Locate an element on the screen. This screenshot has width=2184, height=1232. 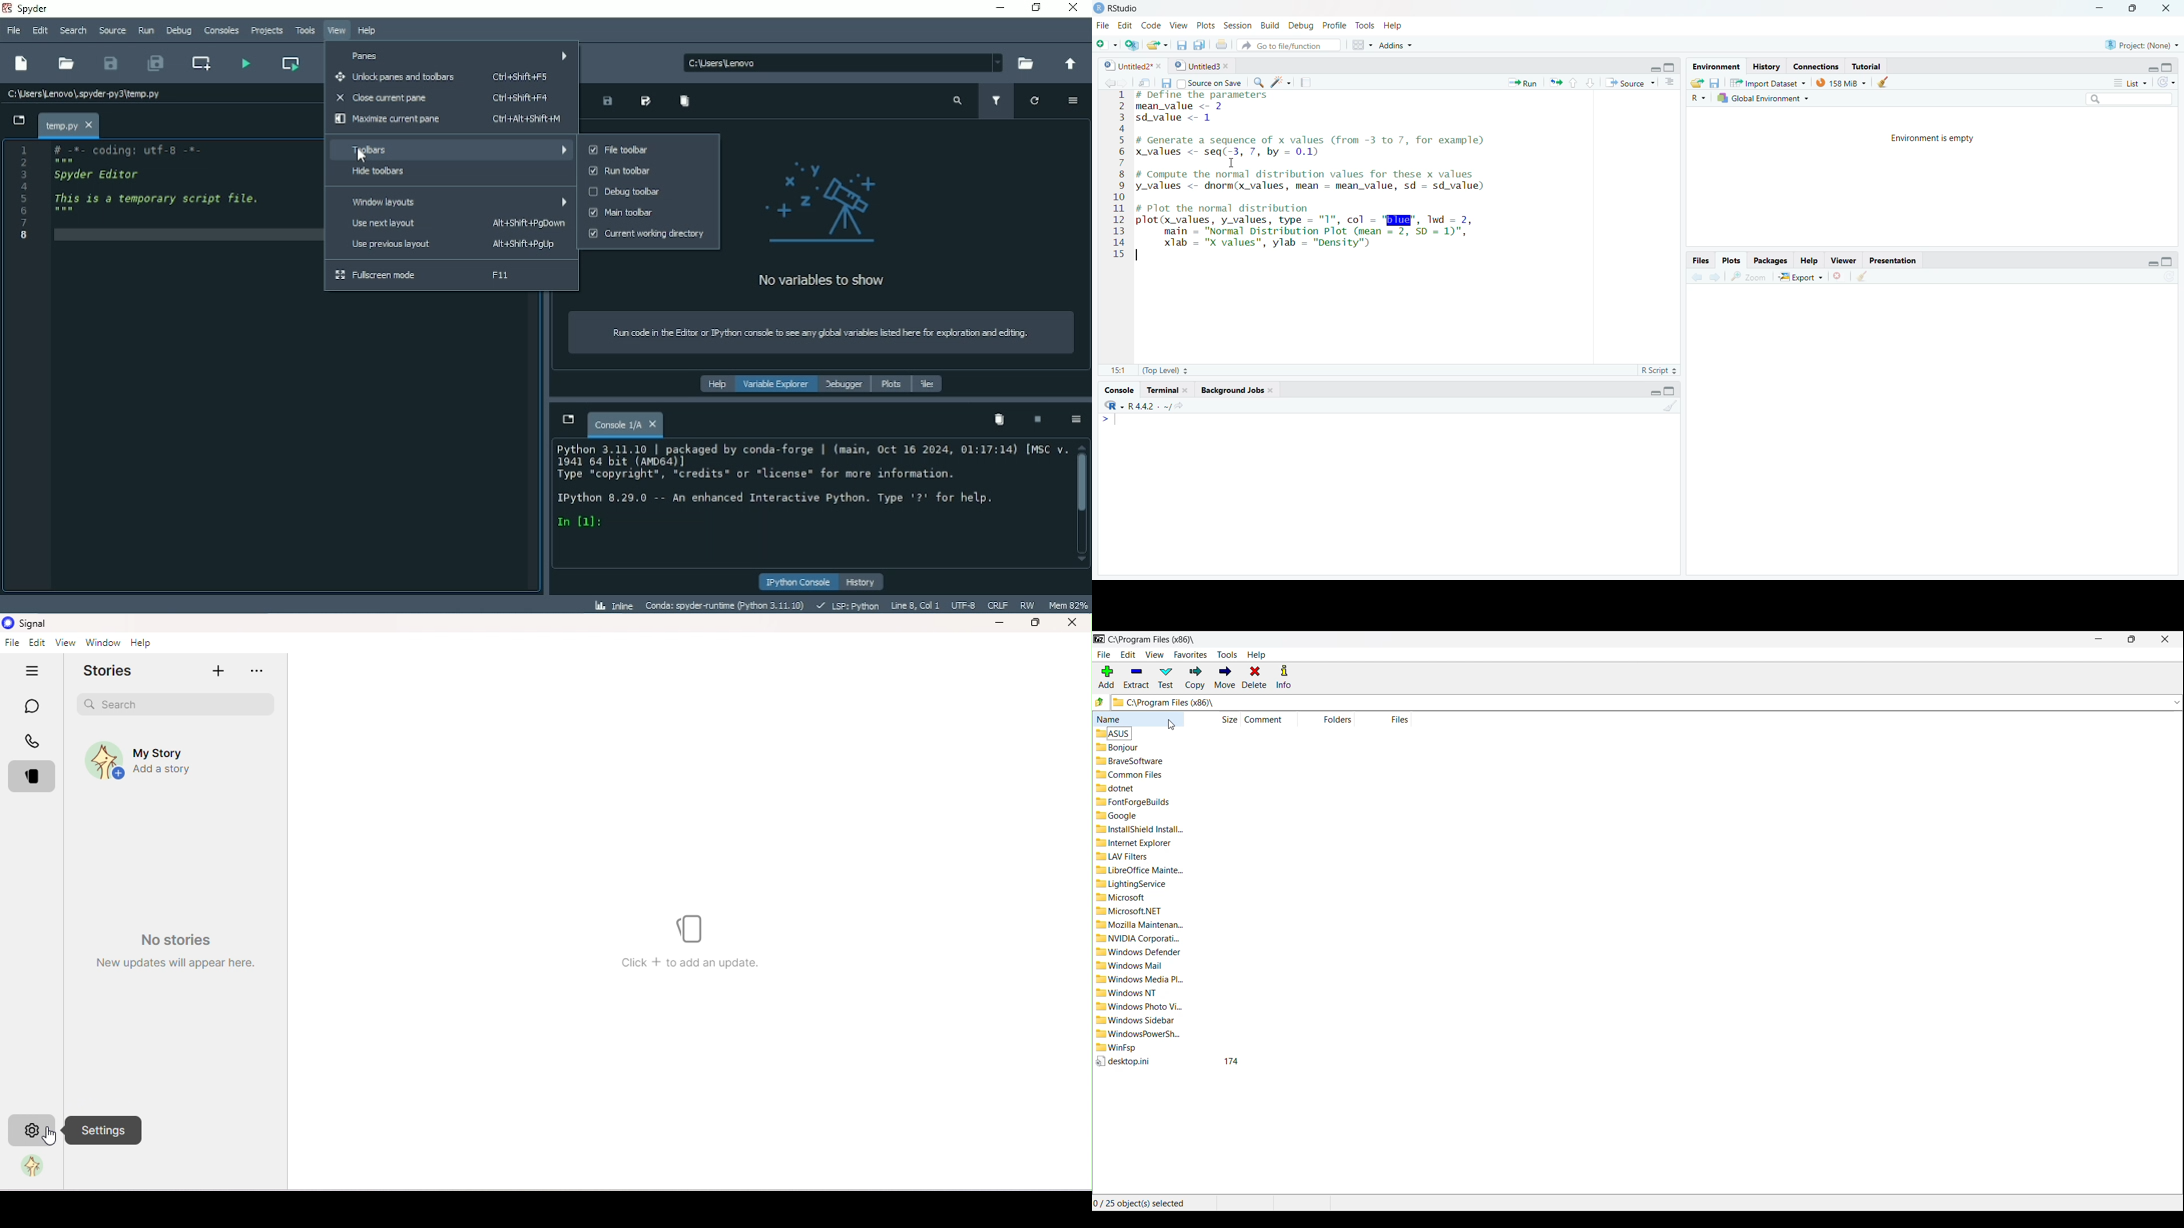
Session is located at coordinates (1235, 24).